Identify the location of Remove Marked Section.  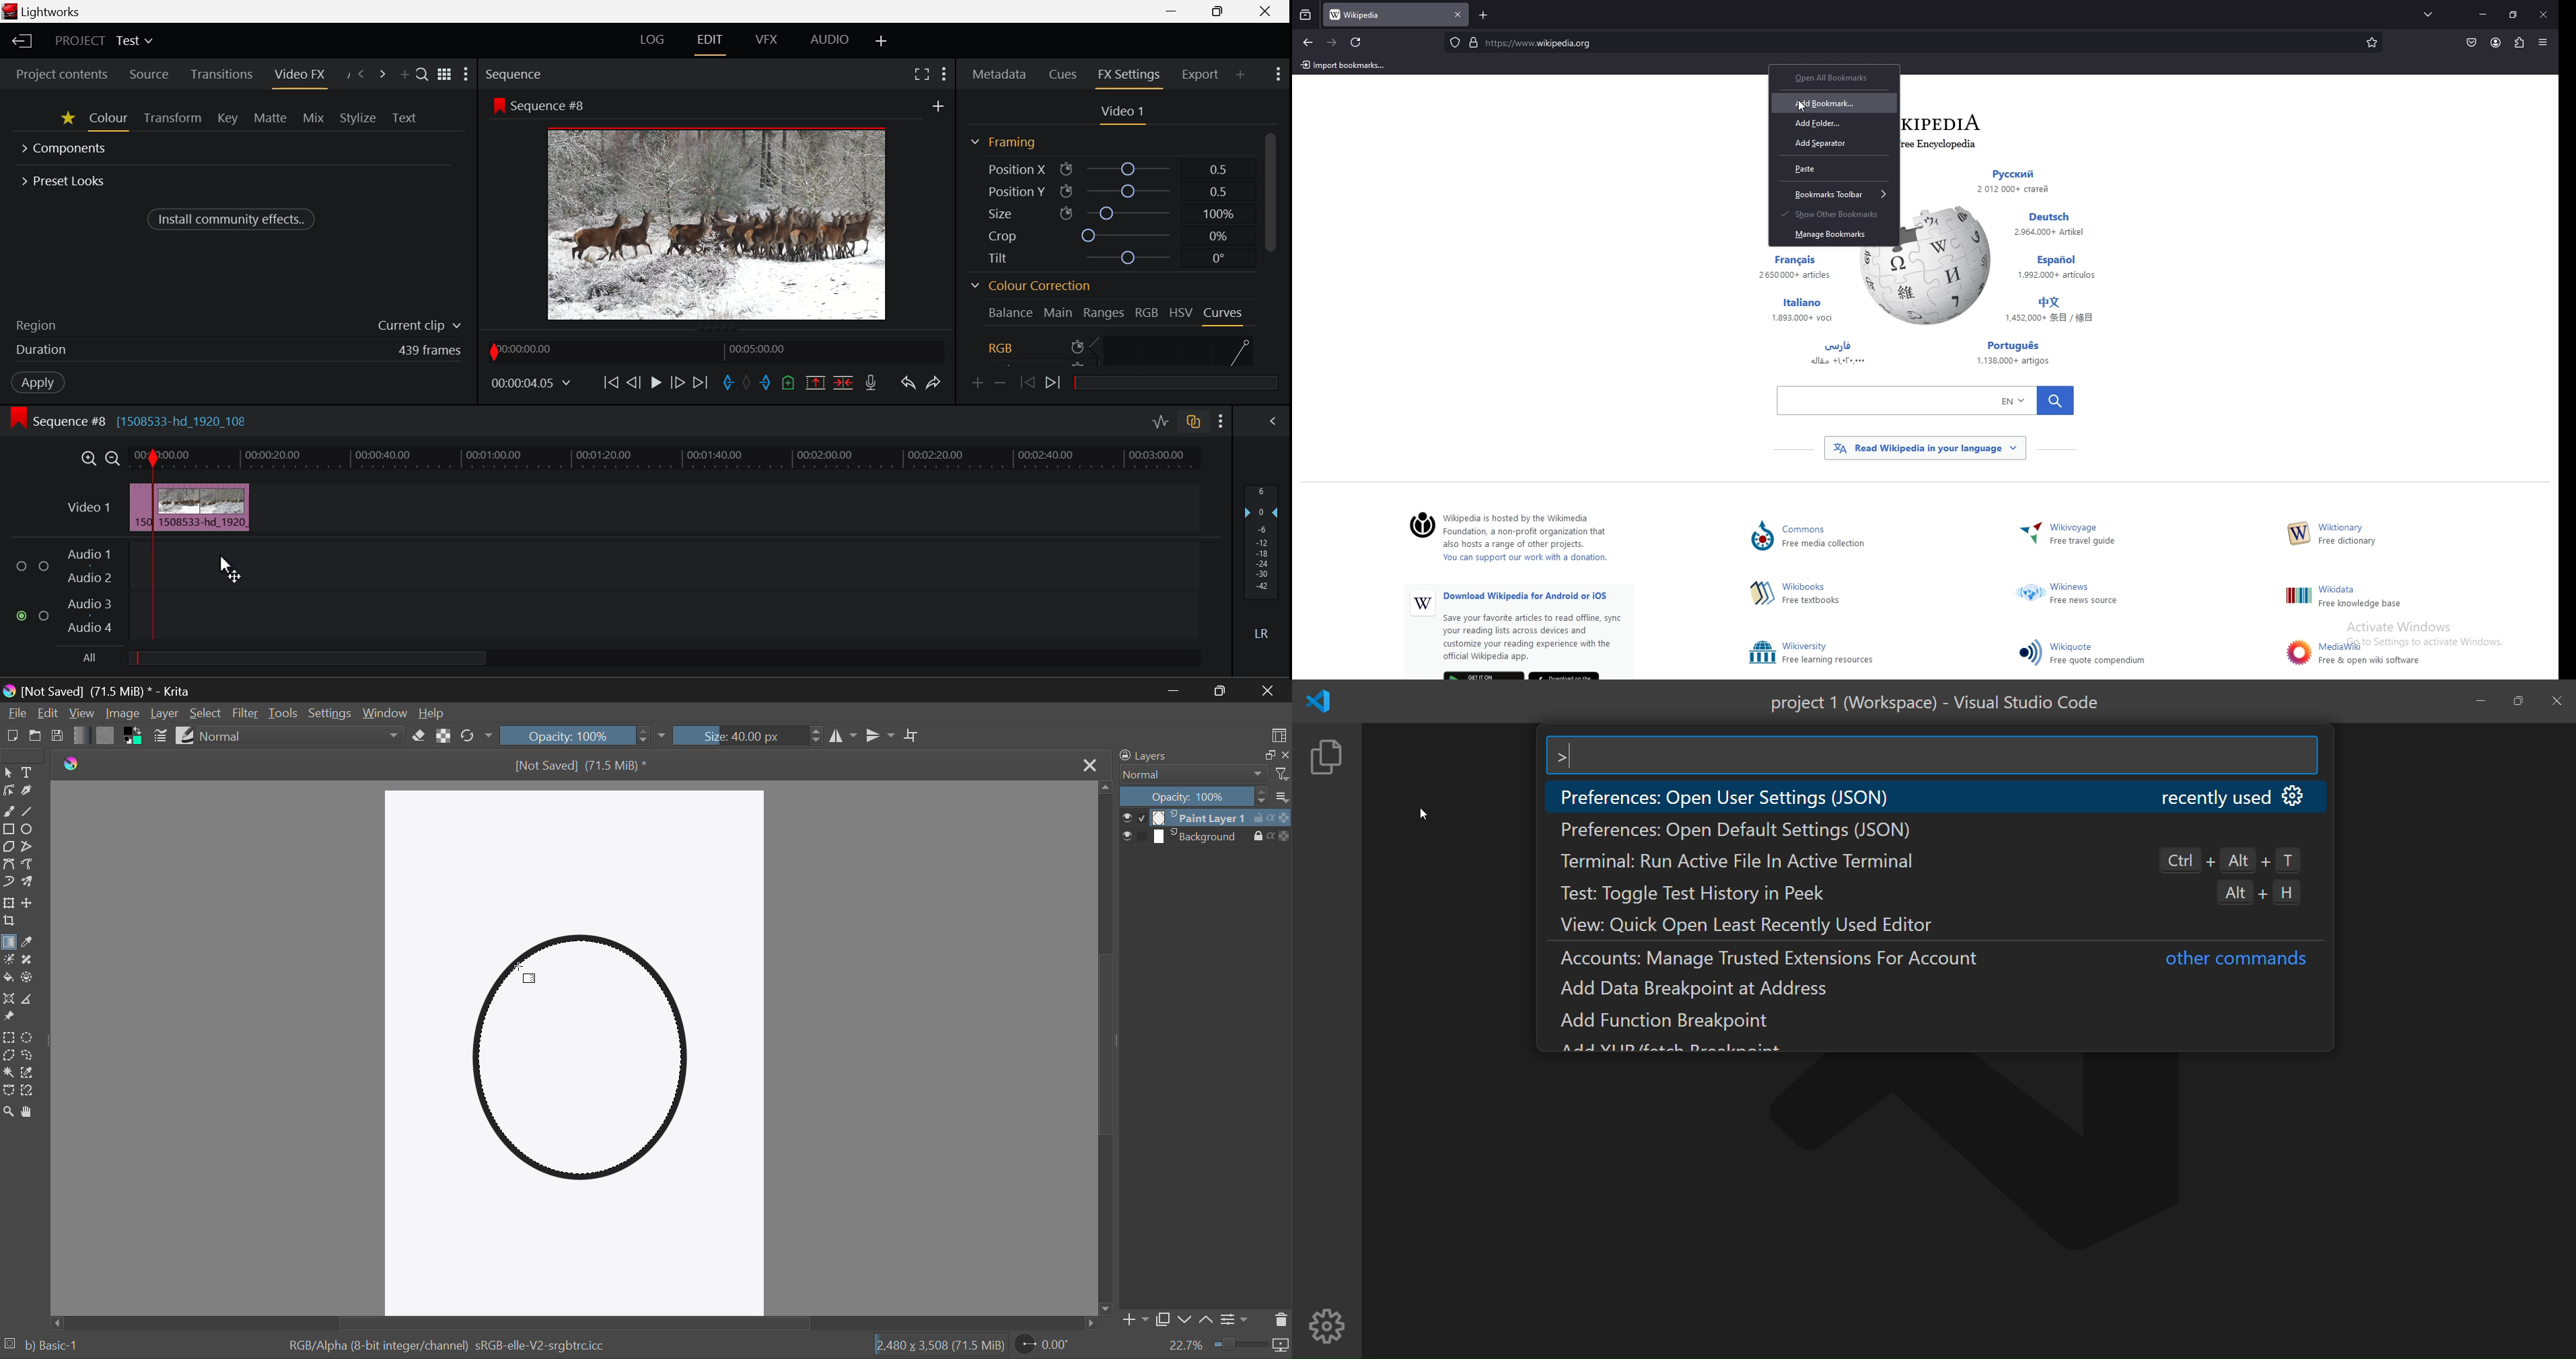
(817, 382).